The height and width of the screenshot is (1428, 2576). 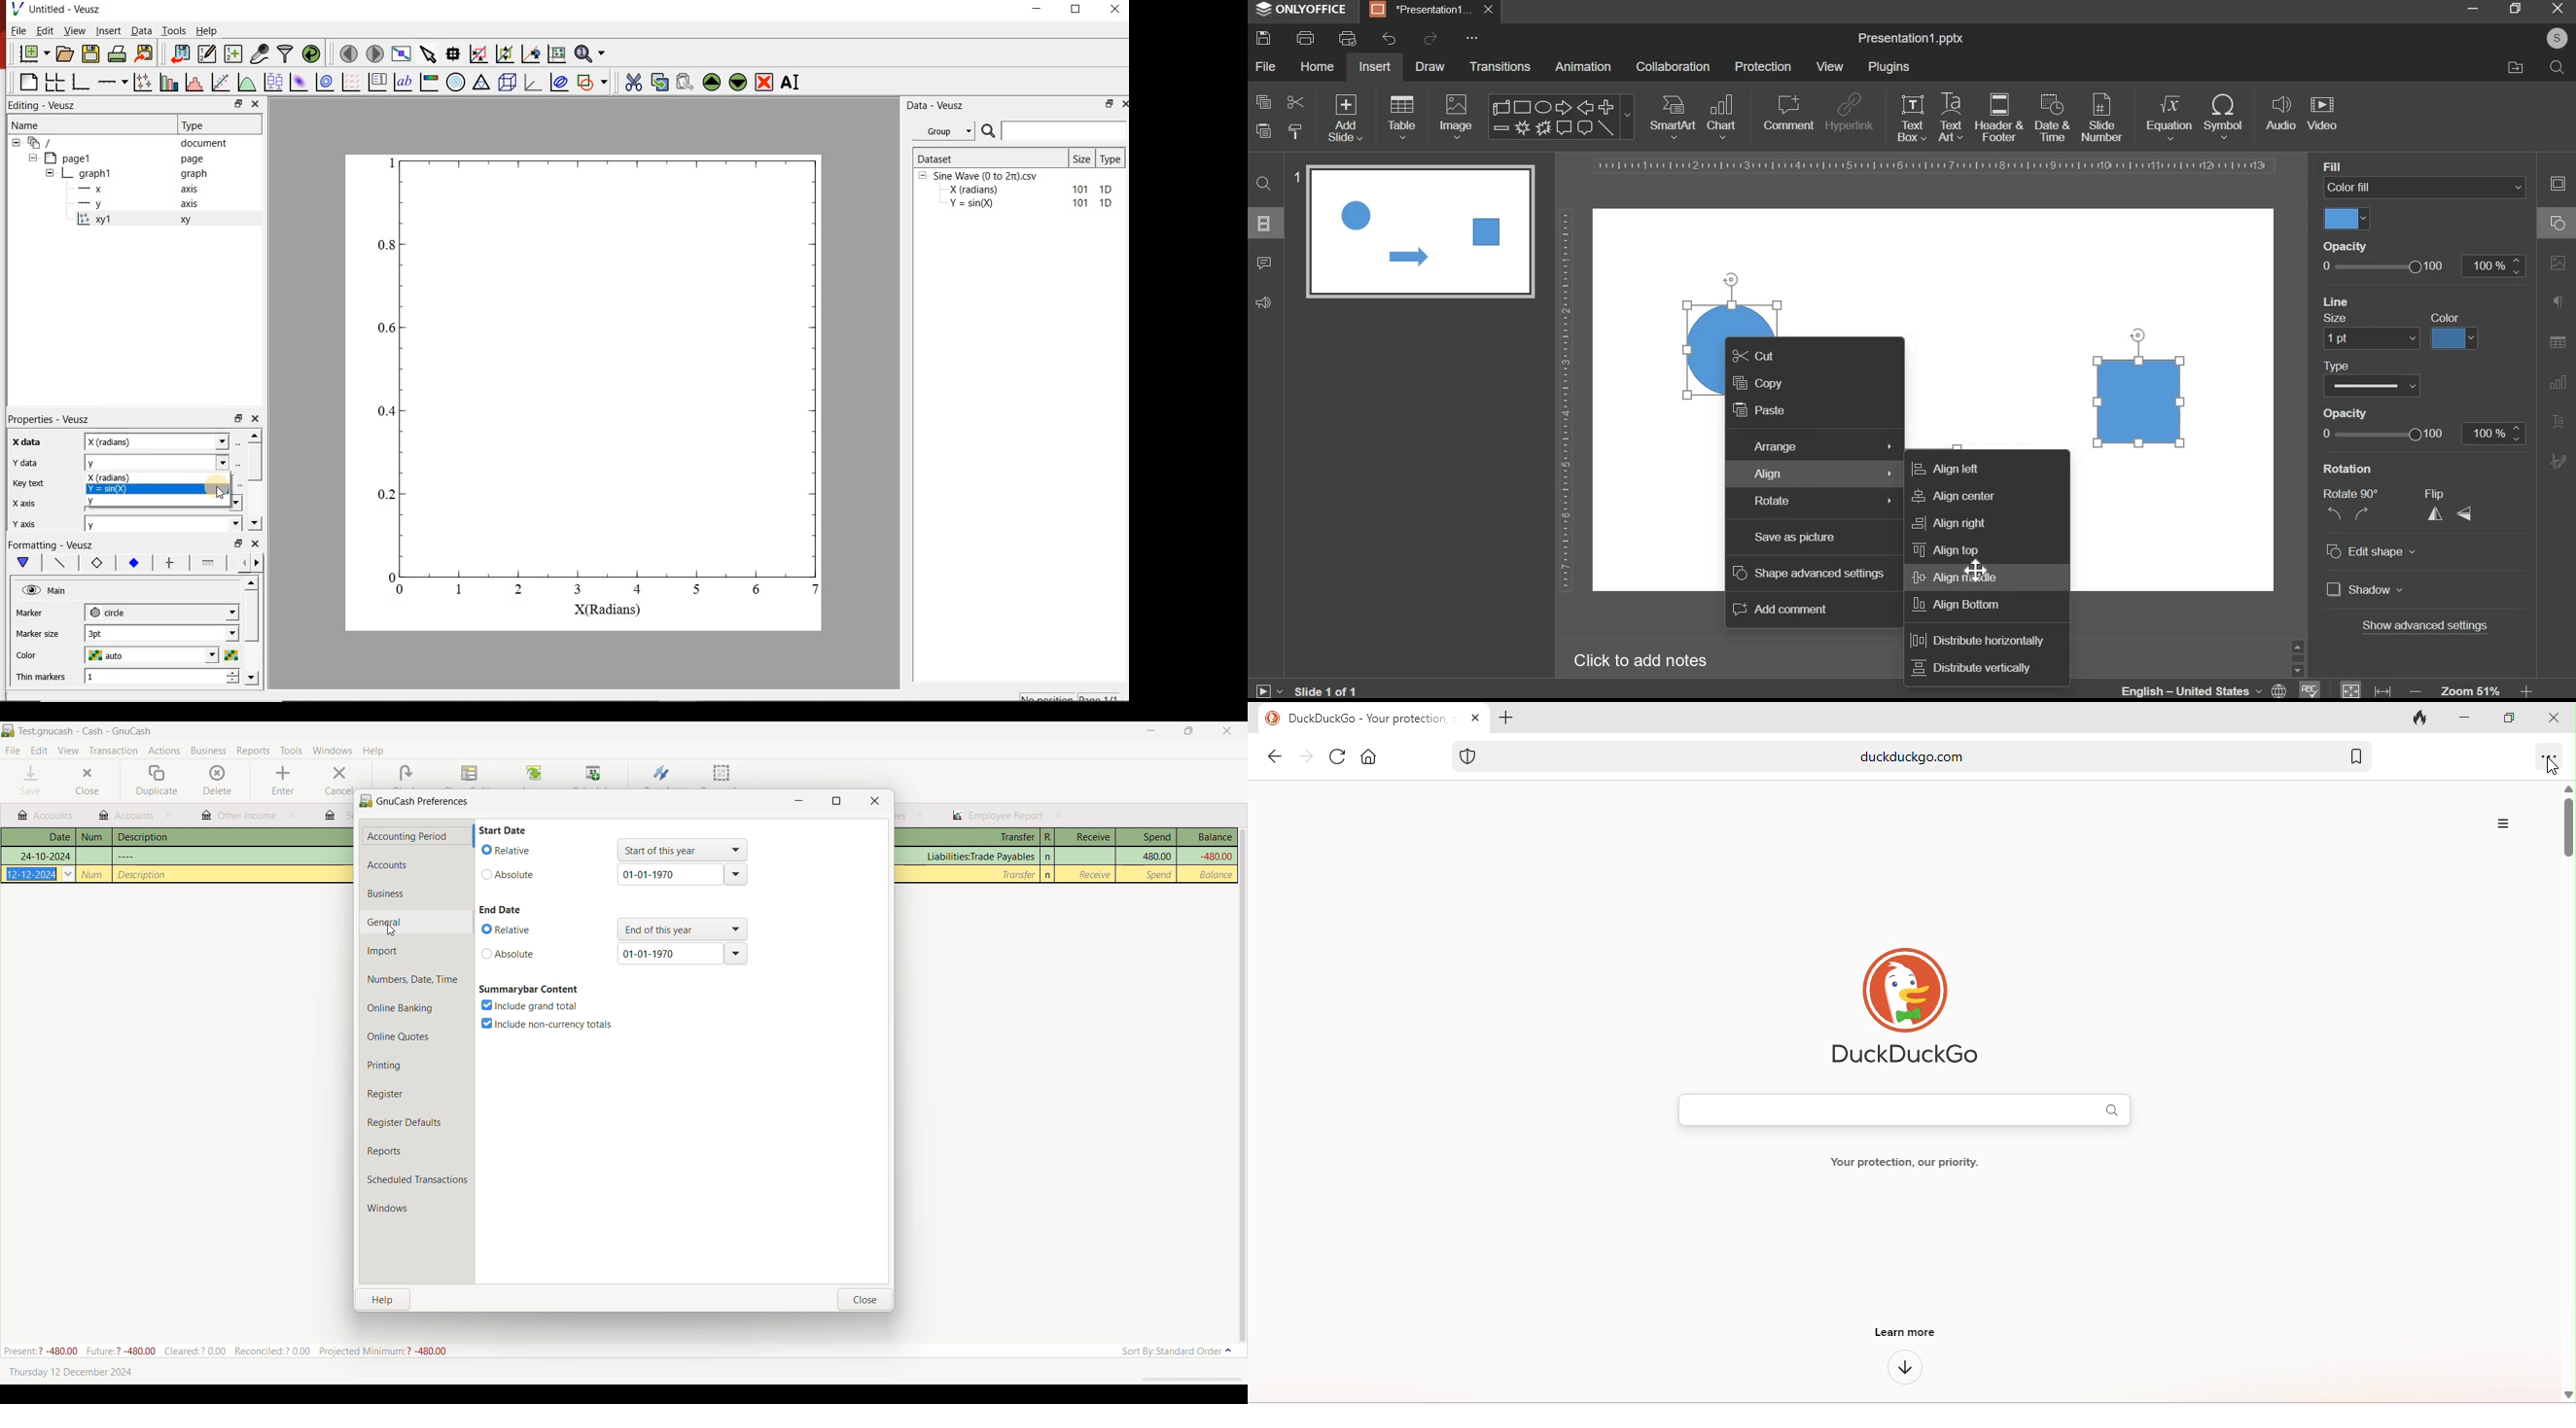 What do you see at coordinates (875, 801) in the screenshot?
I see `Close window` at bounding box center [875, 801].